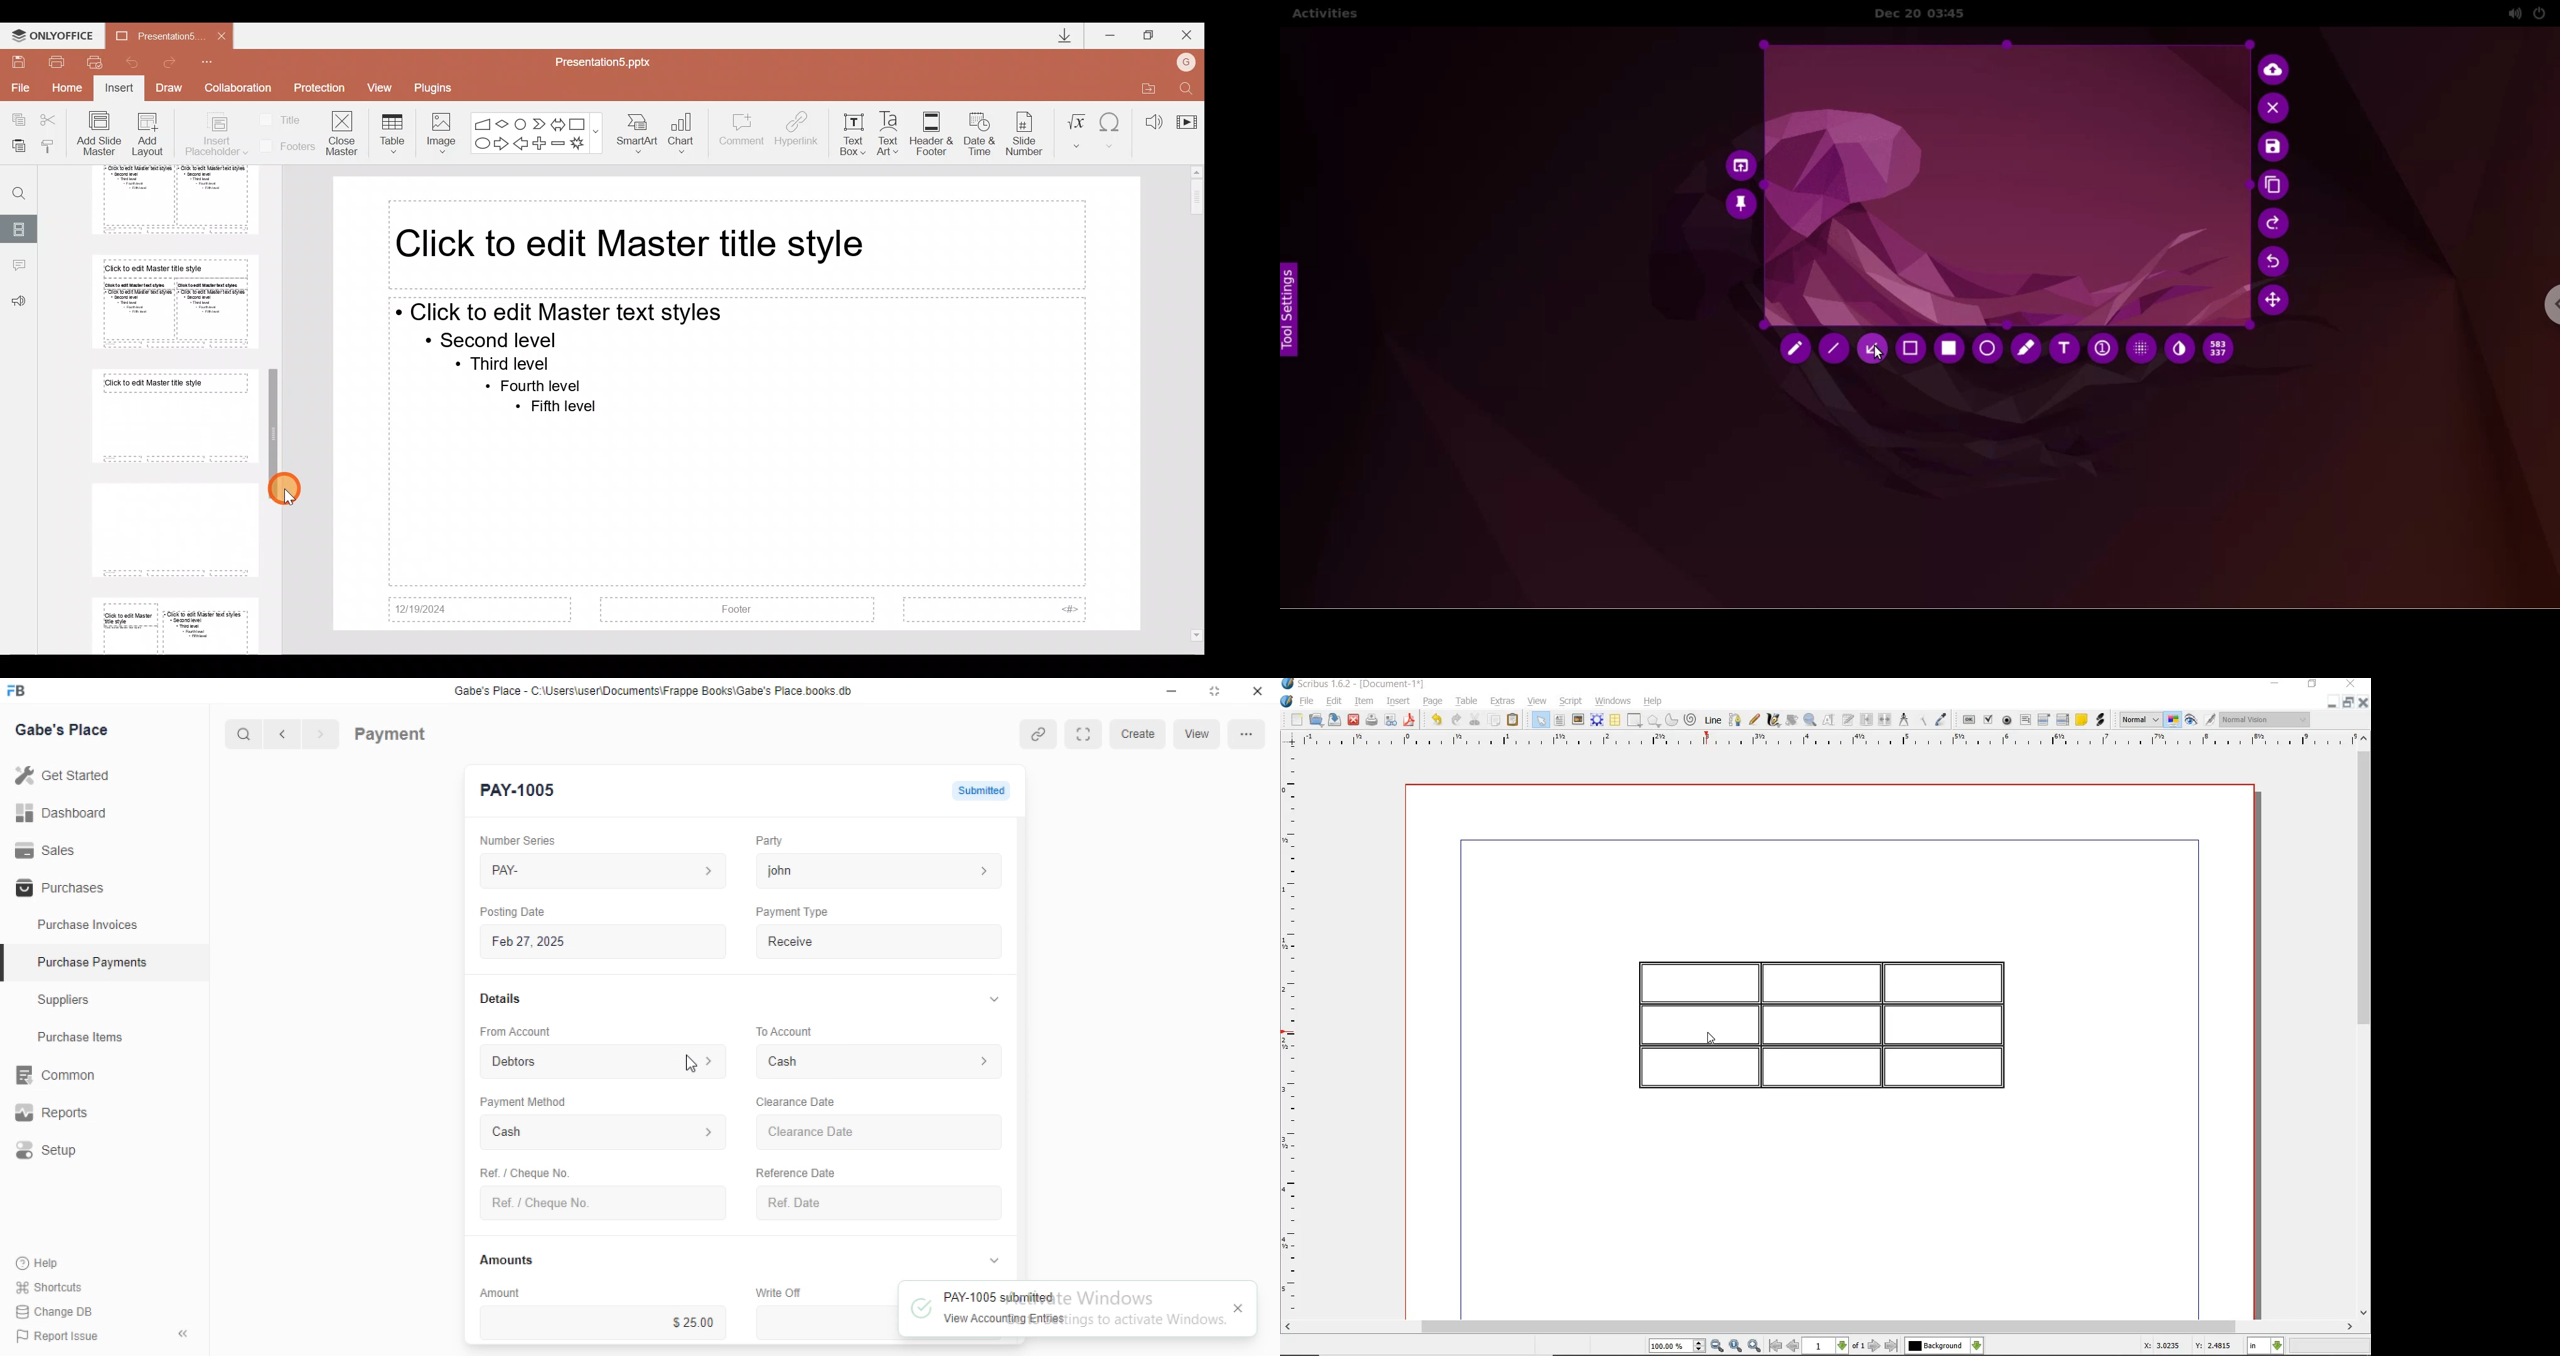 The image size is (2576, 1372). I want to click on $25.00, so click(603, 1322).